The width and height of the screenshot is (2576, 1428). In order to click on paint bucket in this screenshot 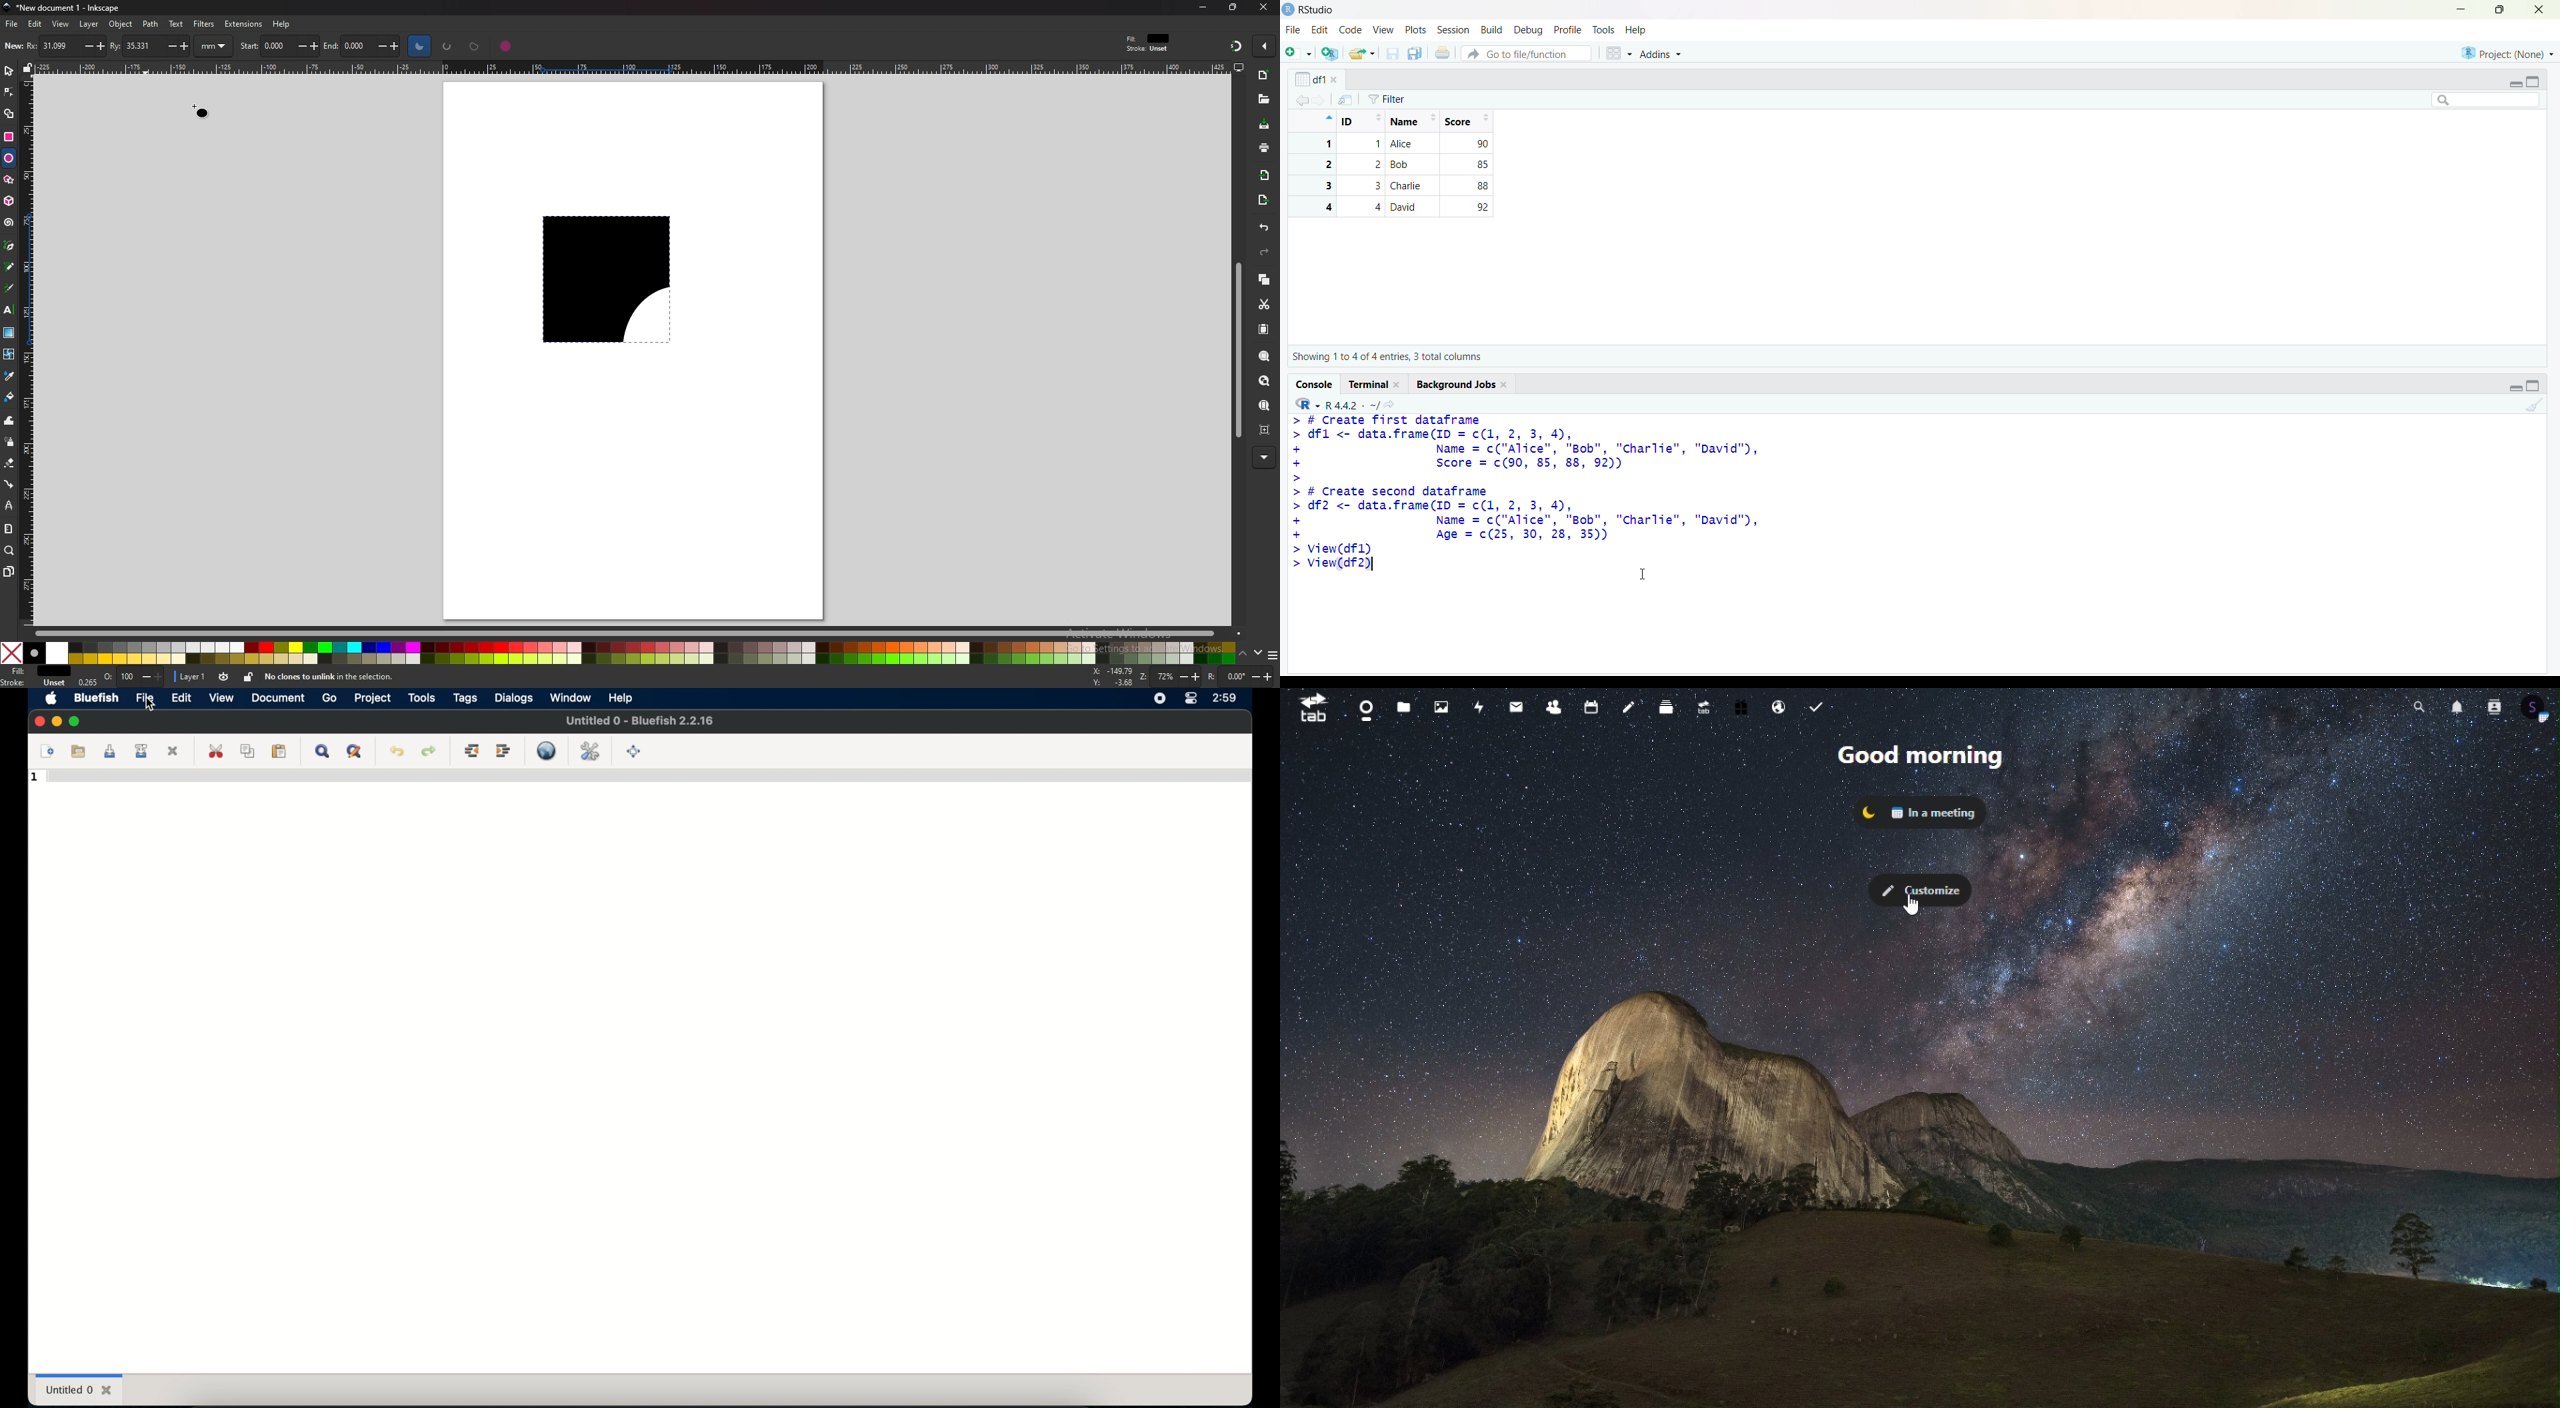, I will do `click(10, 397)`.